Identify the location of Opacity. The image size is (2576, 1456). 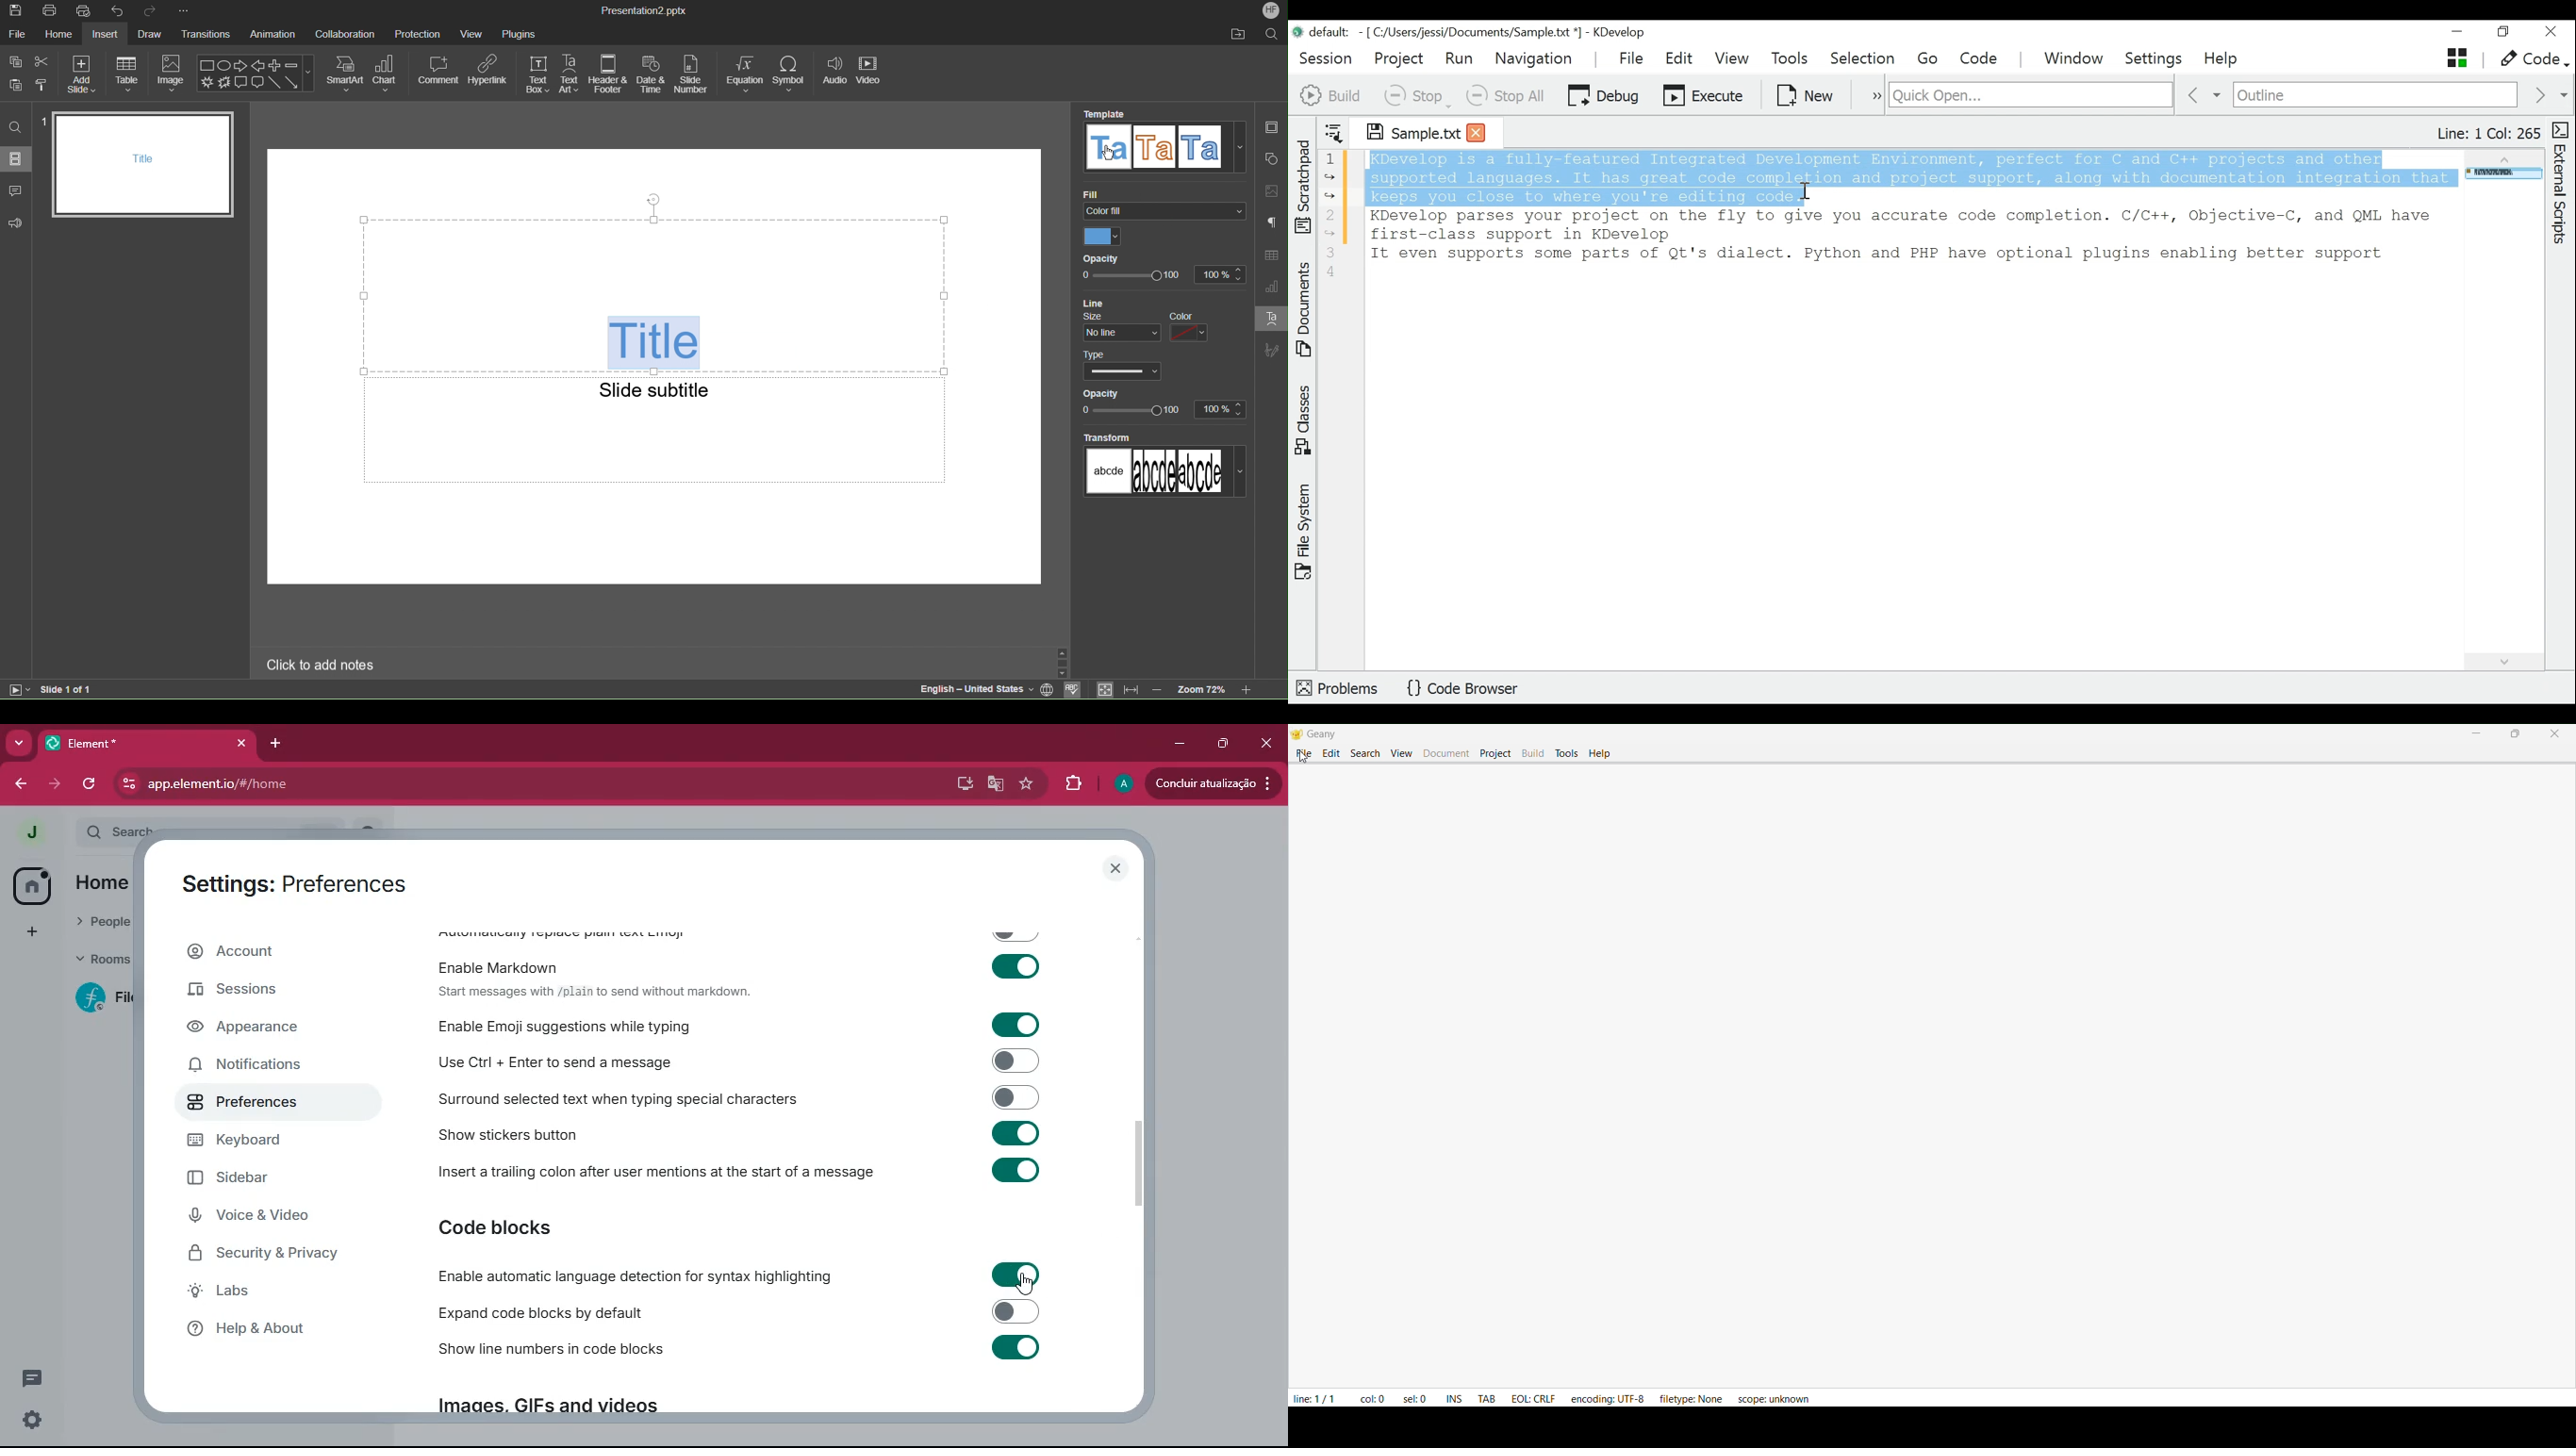
(1160, 271).